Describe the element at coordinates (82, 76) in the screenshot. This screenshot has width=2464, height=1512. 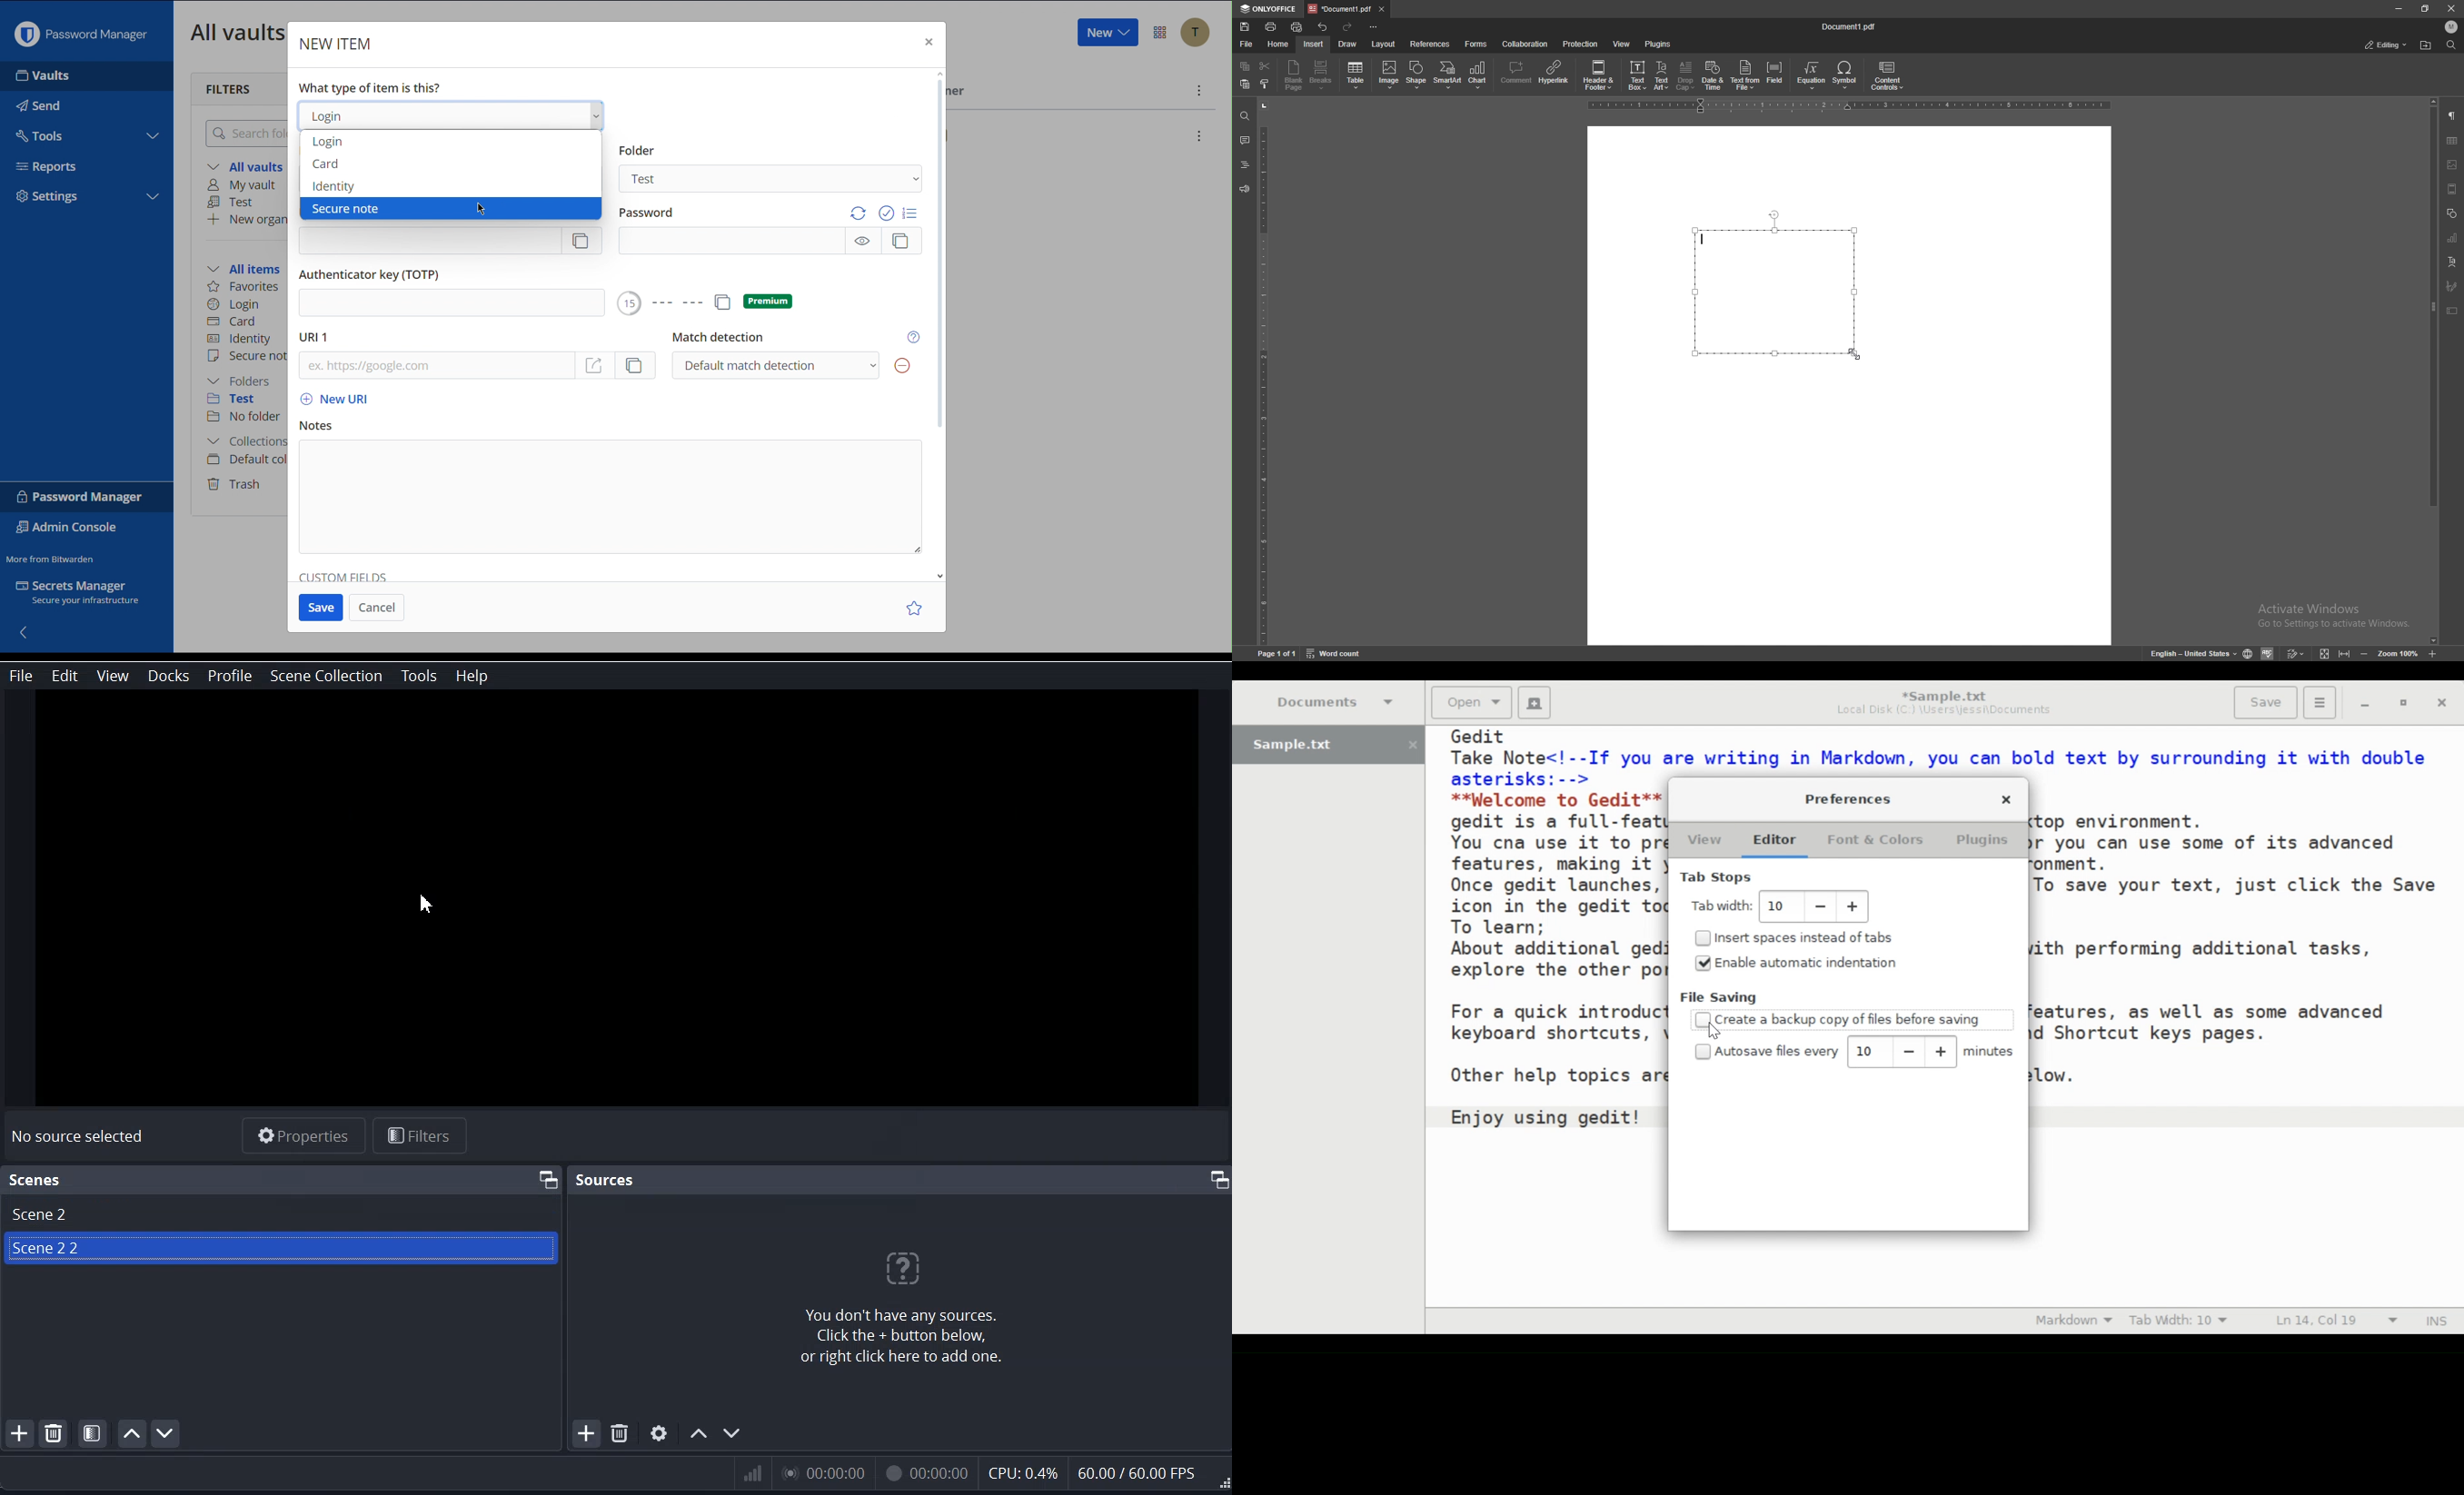
I see `Vaults` at that location.